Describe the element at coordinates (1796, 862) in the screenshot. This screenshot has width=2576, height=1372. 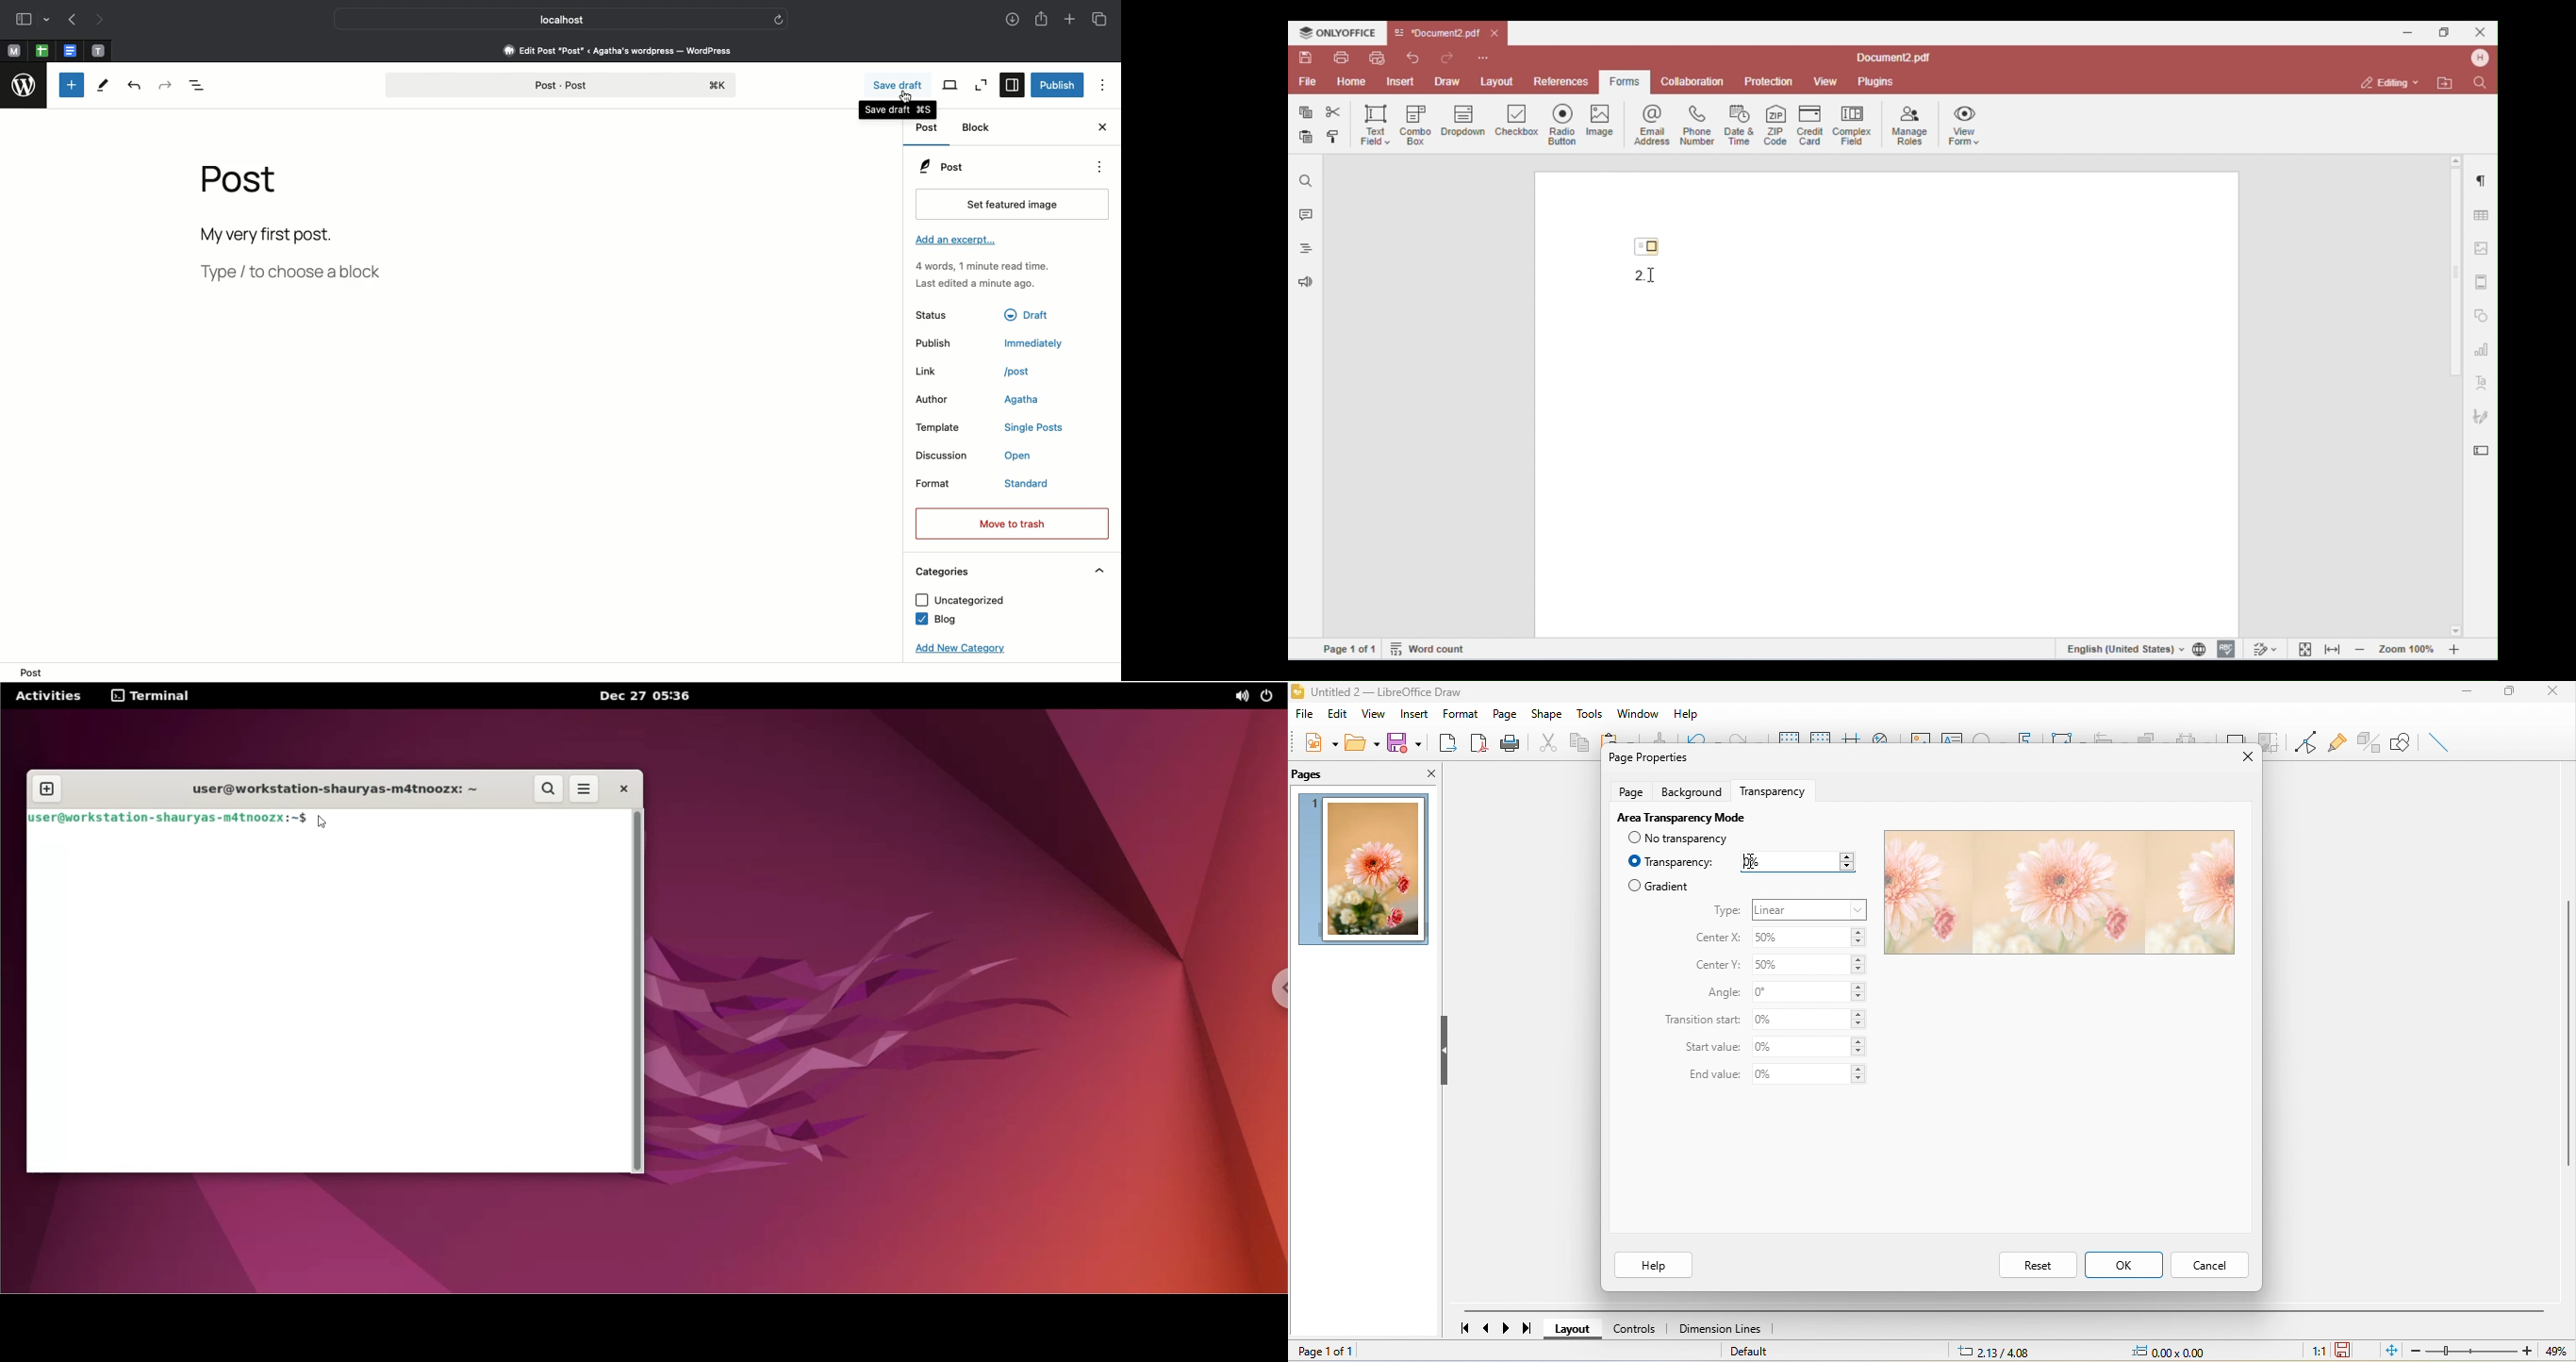
I see `0%` at that location.